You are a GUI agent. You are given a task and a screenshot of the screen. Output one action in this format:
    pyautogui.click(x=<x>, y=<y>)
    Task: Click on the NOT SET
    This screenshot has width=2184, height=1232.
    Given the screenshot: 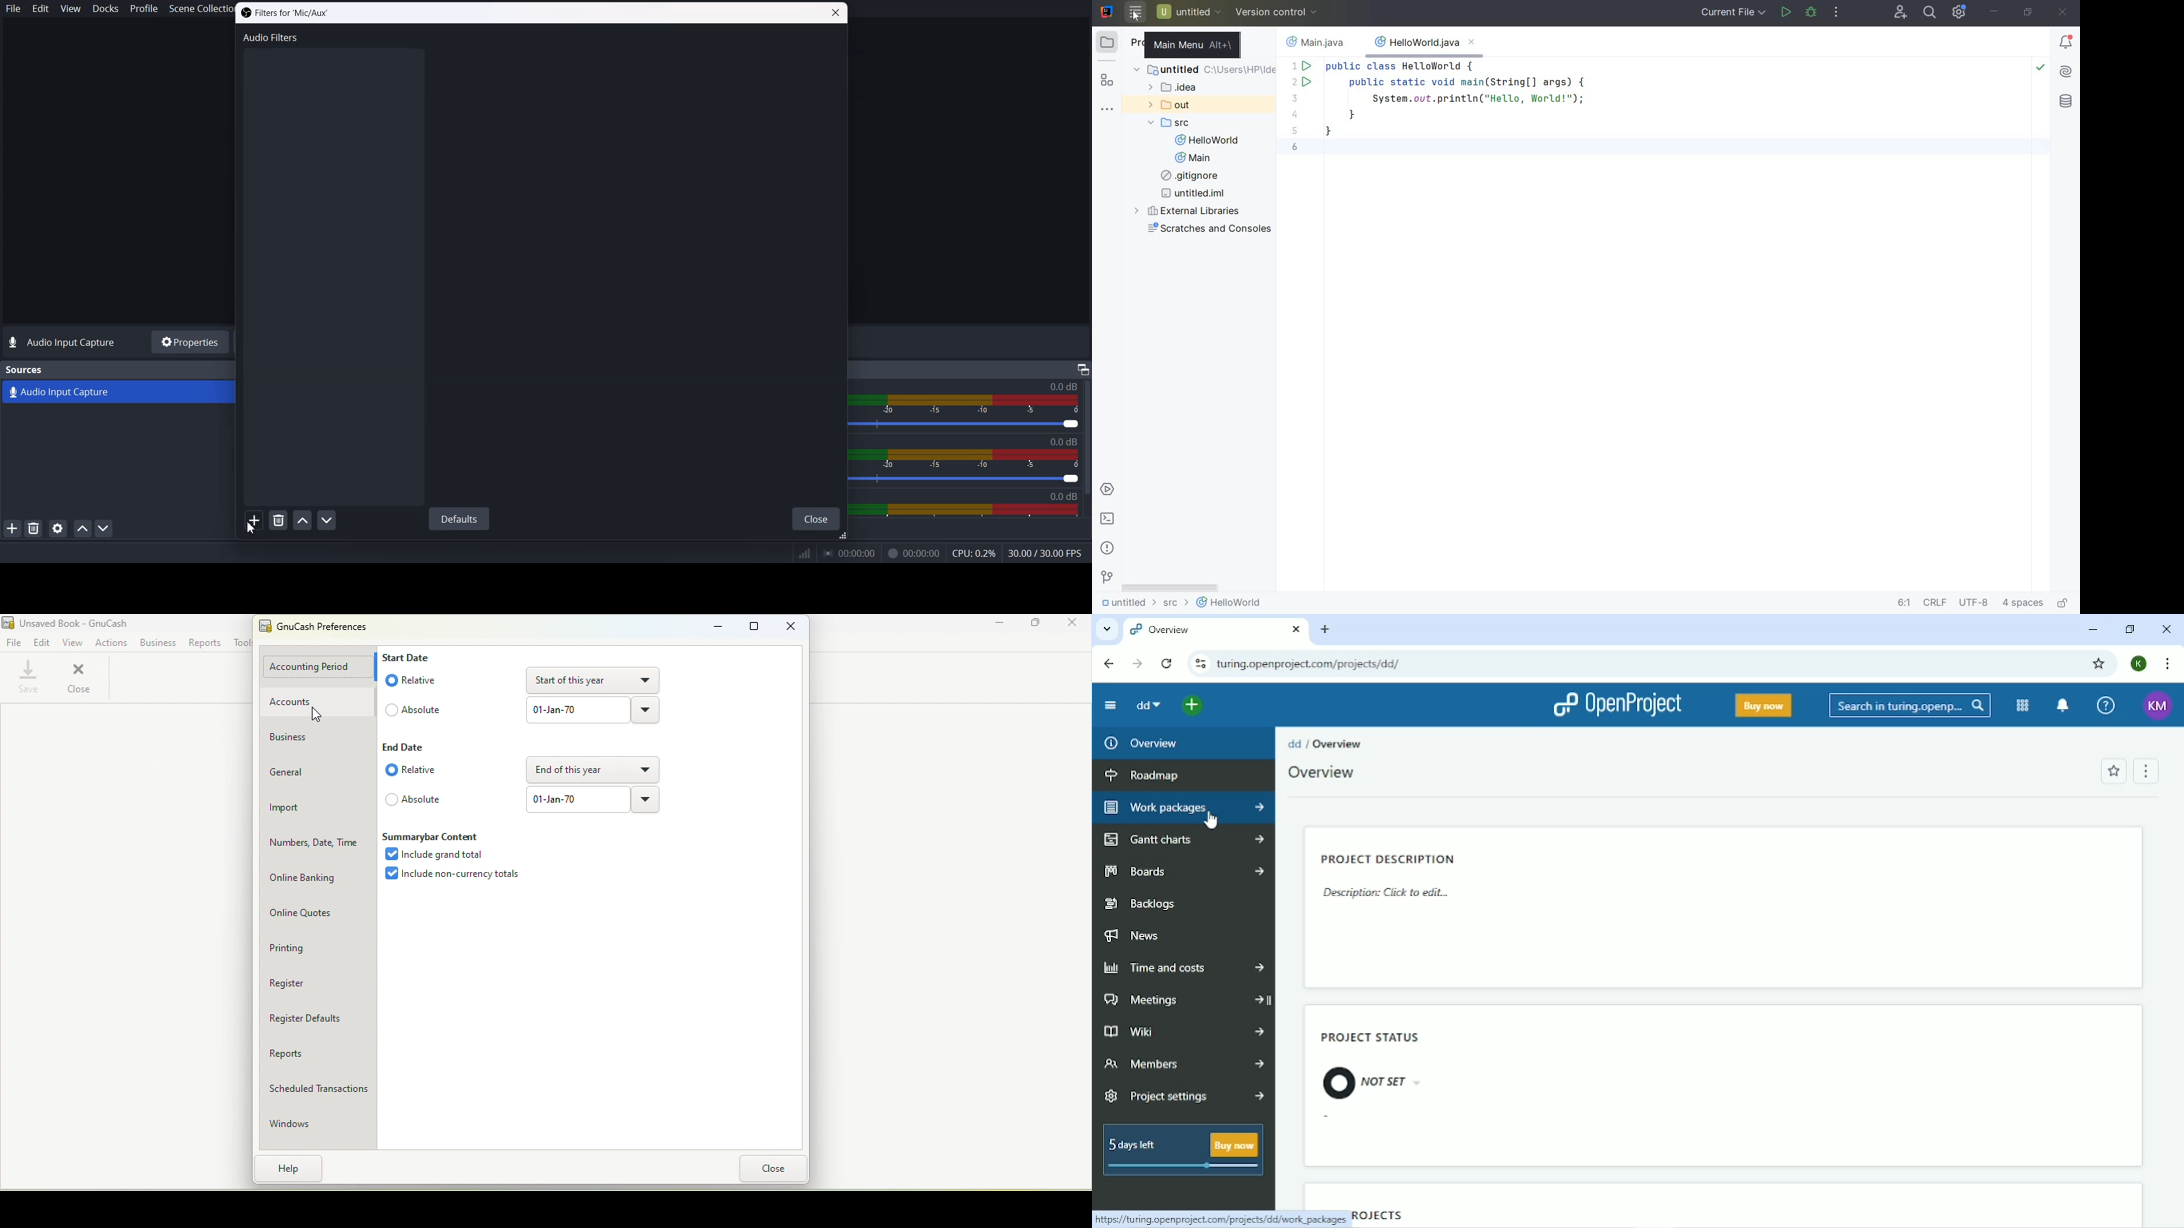 What is the action you would take?
    pyautogui.click(x=1371, y=1084)
    